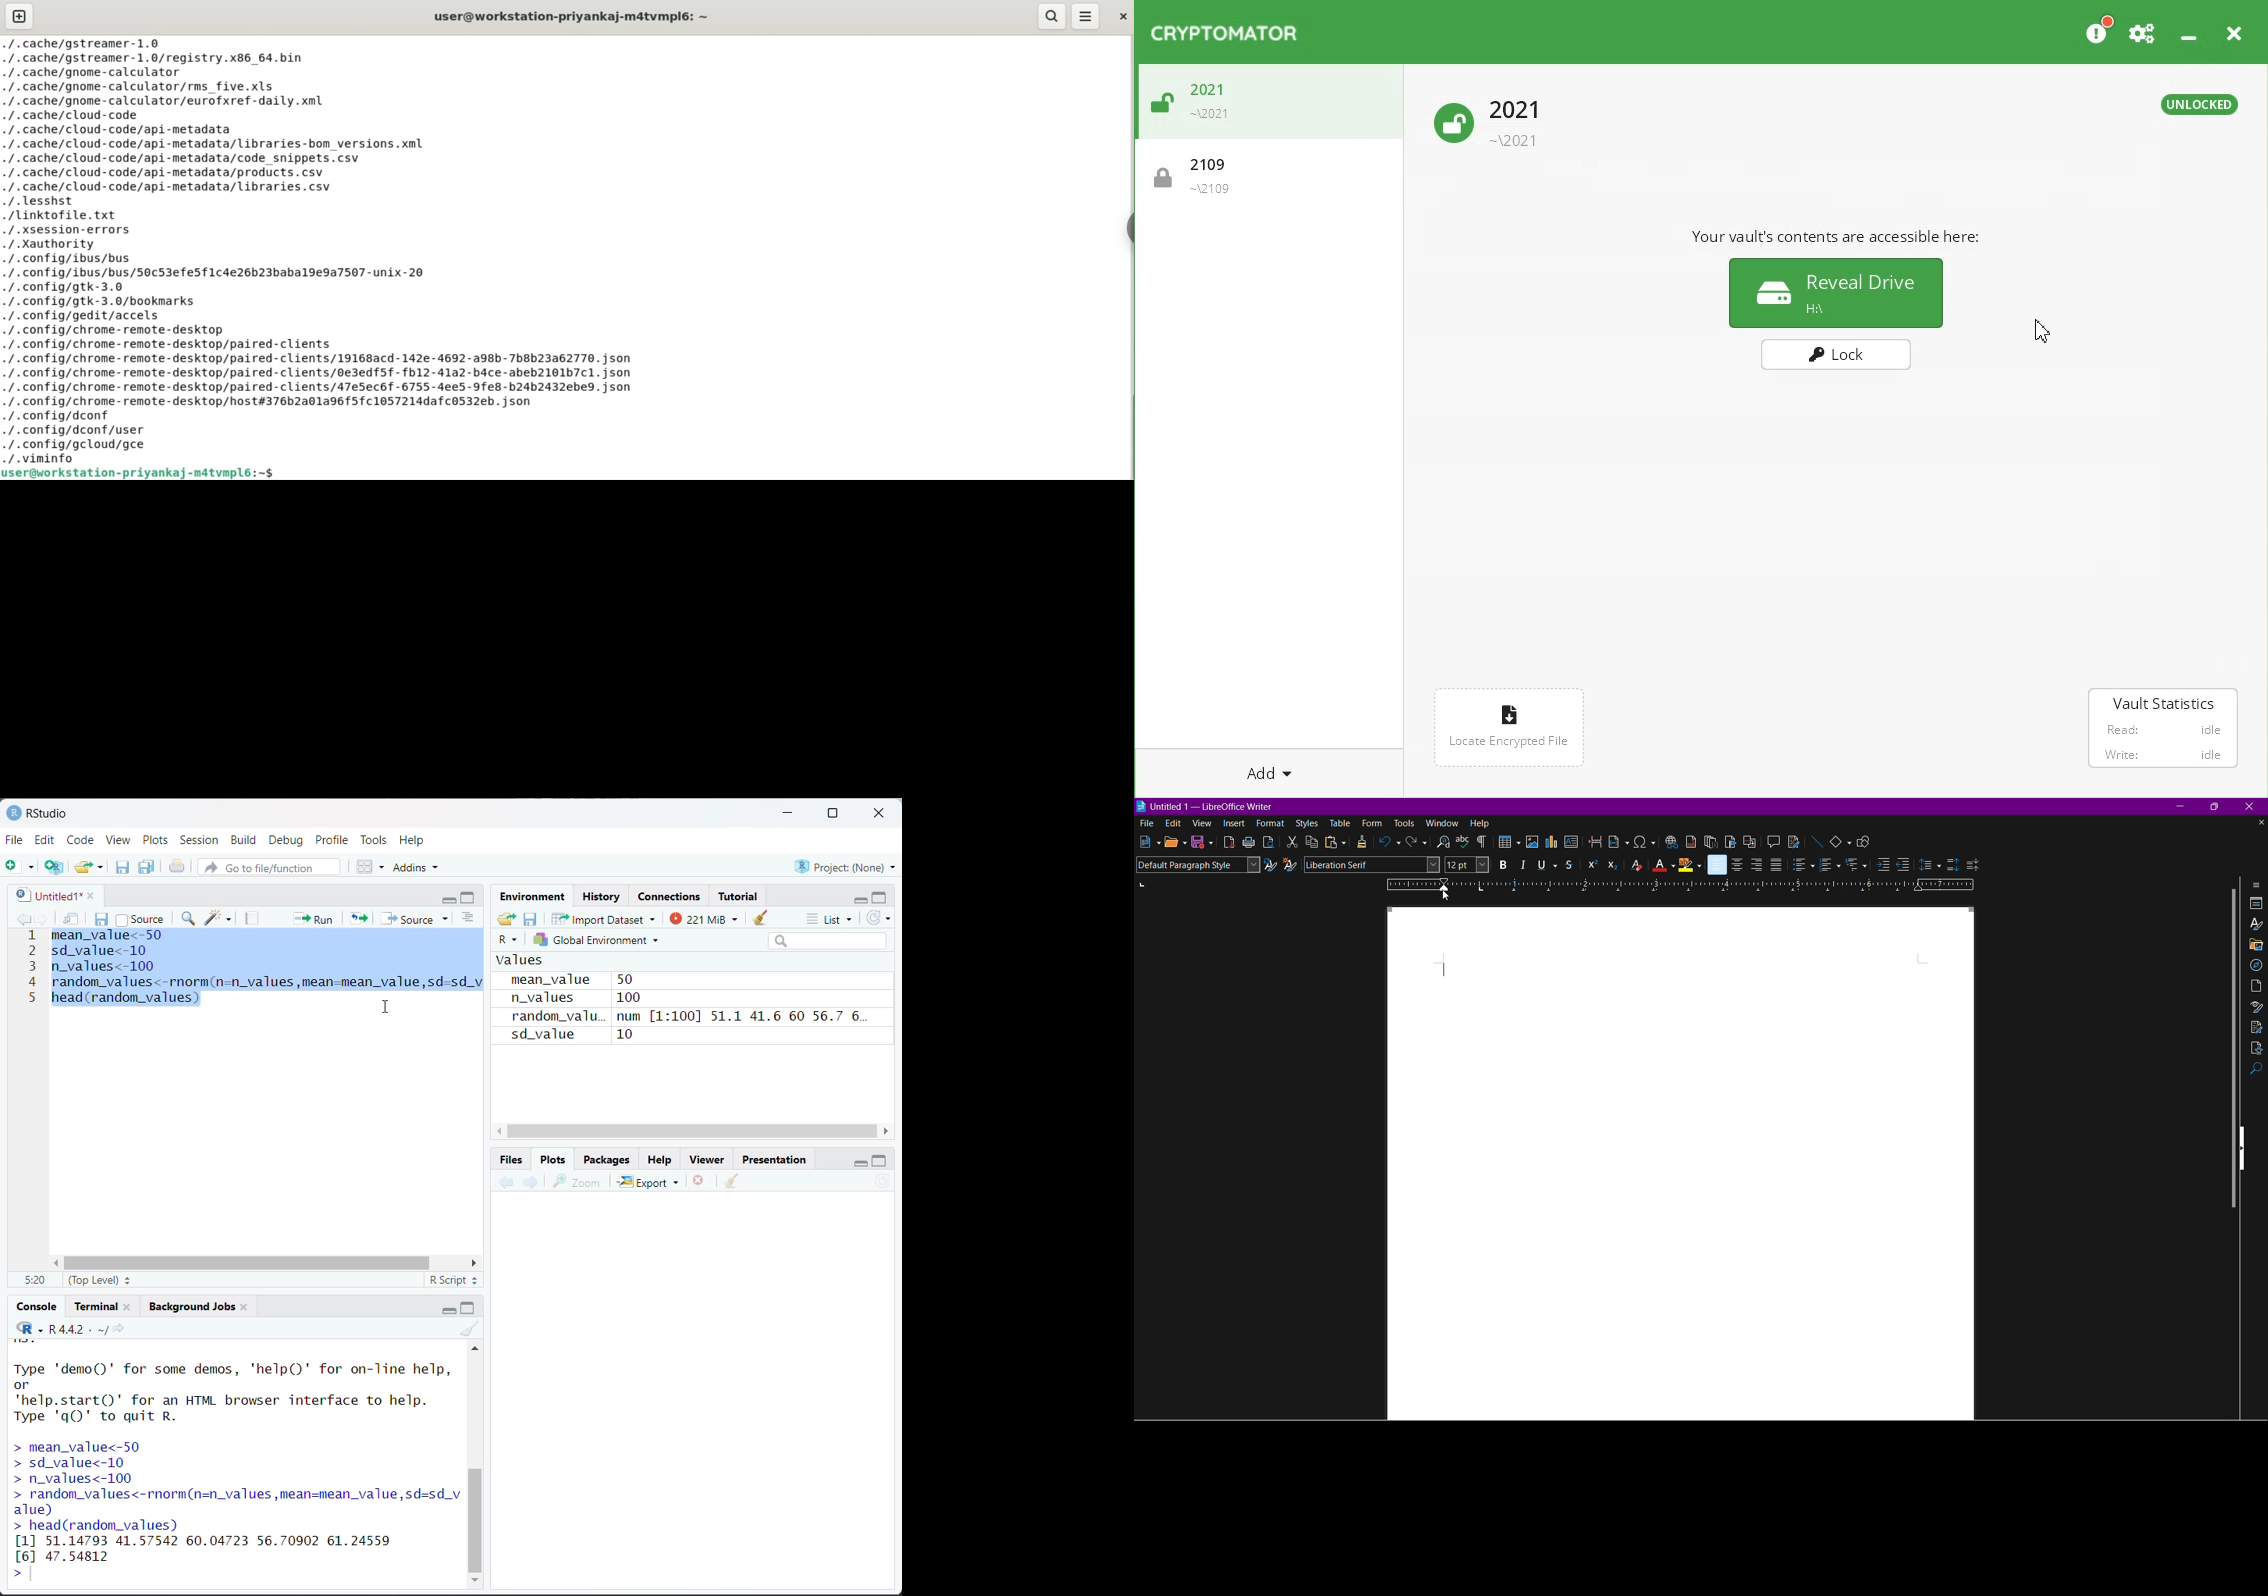 The width and height of the screenshot is (2268, 1596). Describe the element at coordinates (37, 1306) in the screenshot. I see `Console` at that location.